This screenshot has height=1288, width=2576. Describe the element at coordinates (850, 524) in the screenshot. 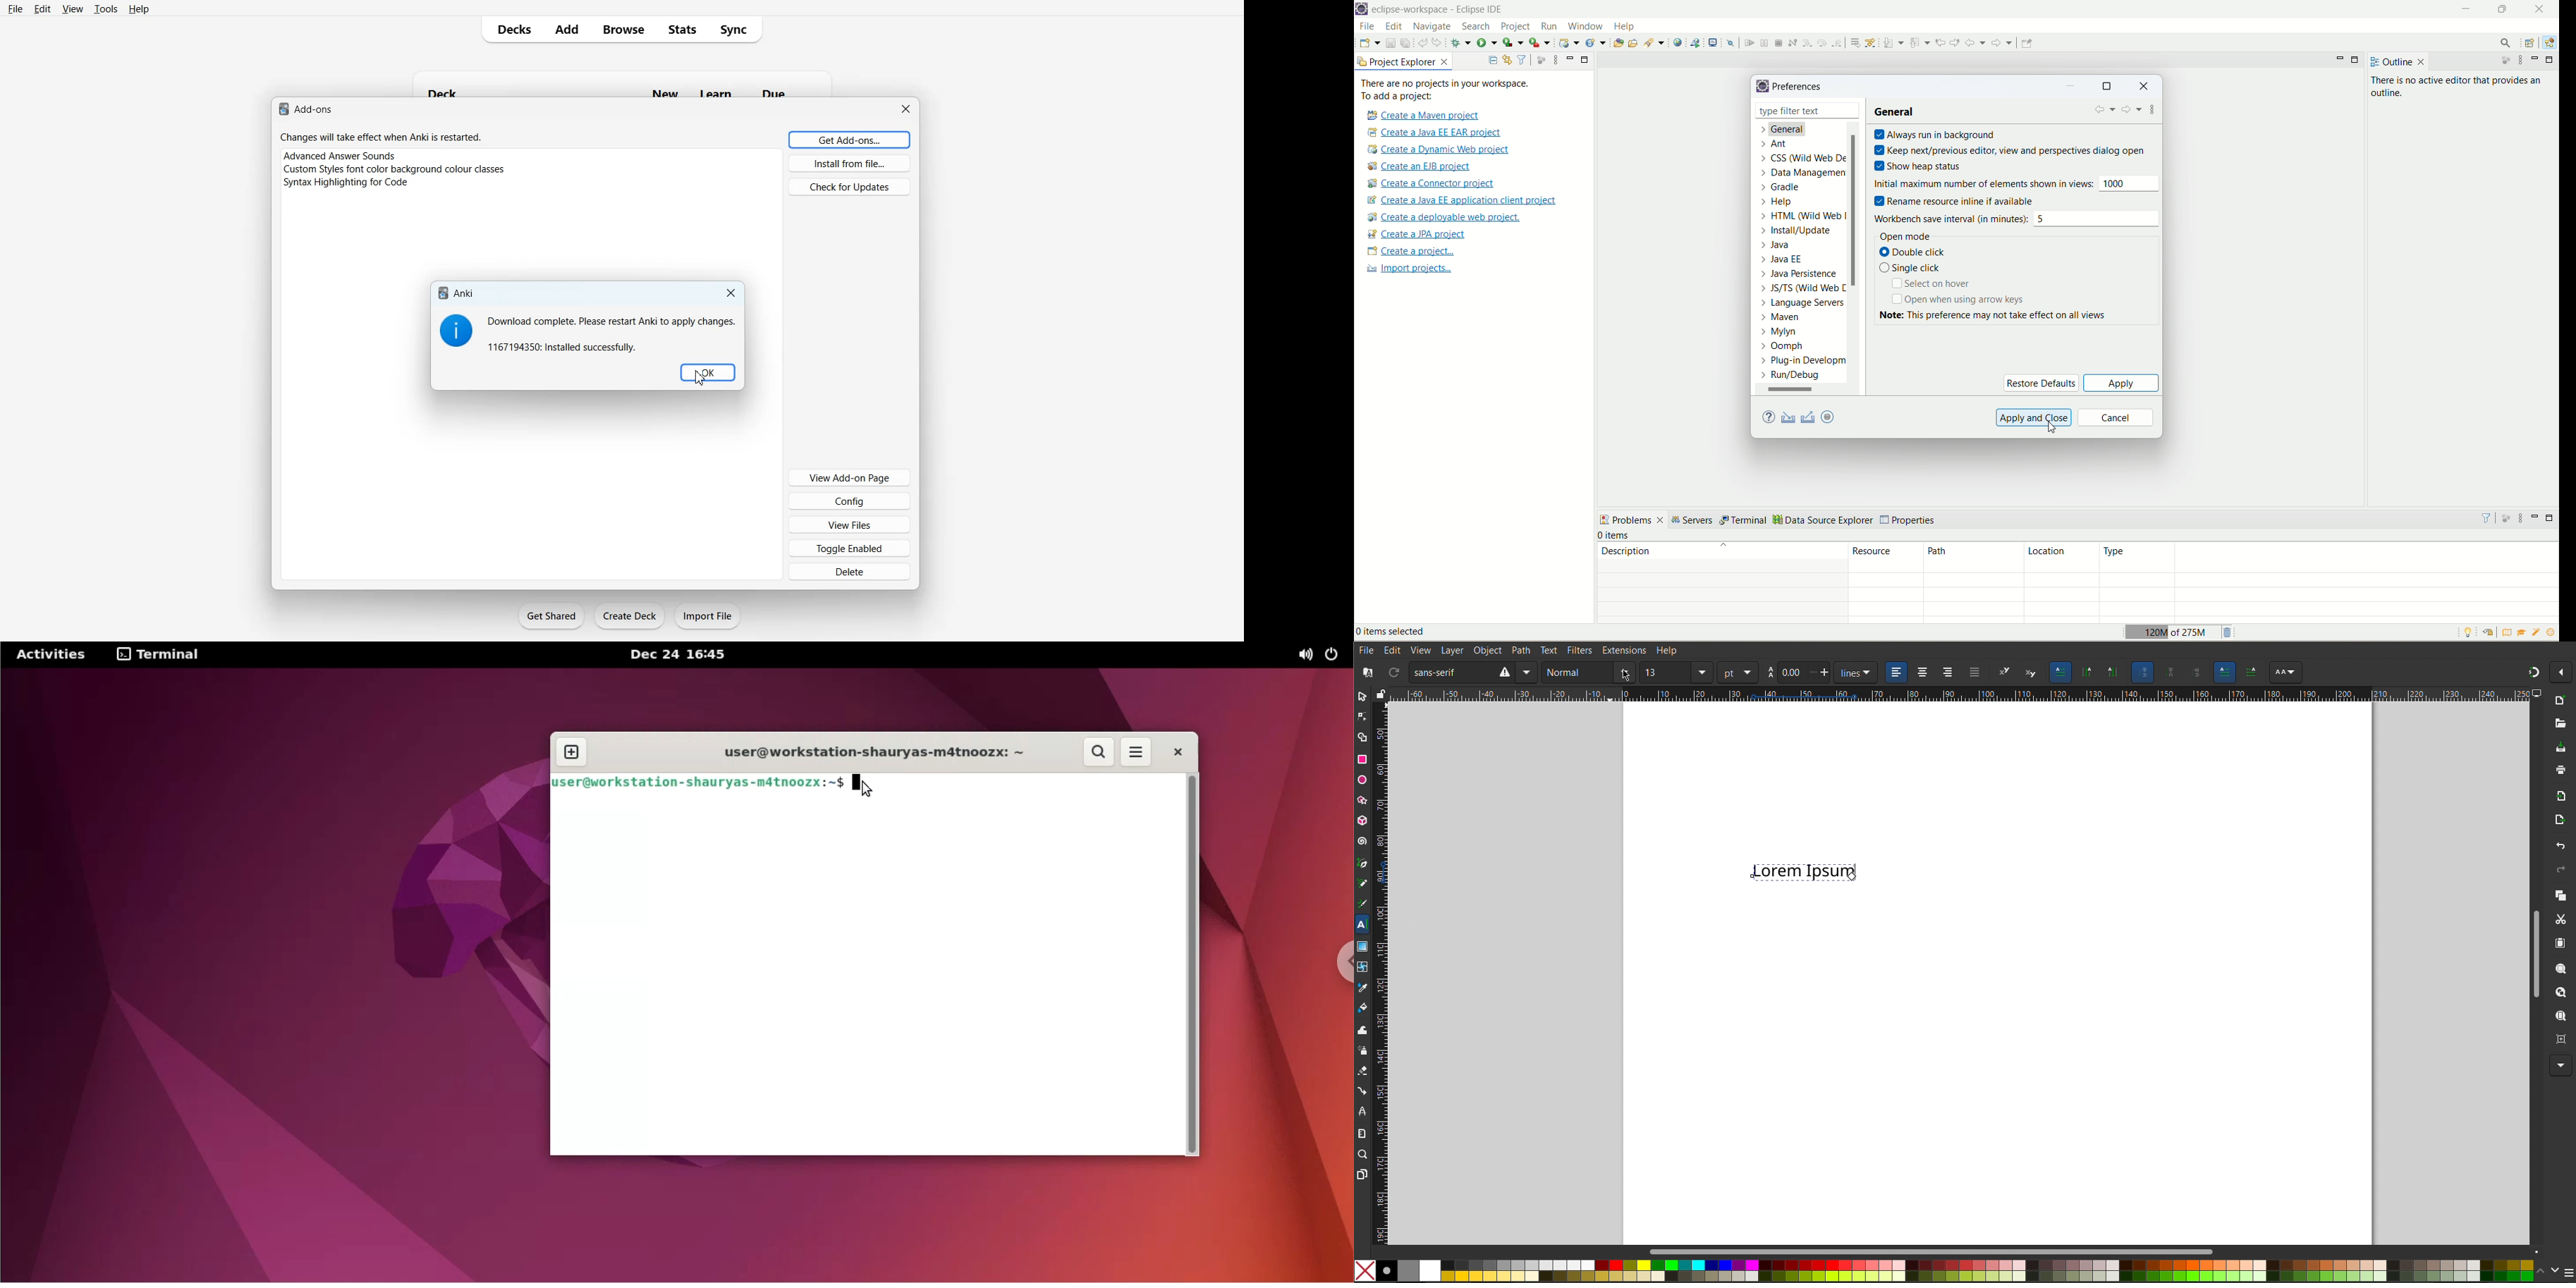

I see `View Files` at that location.